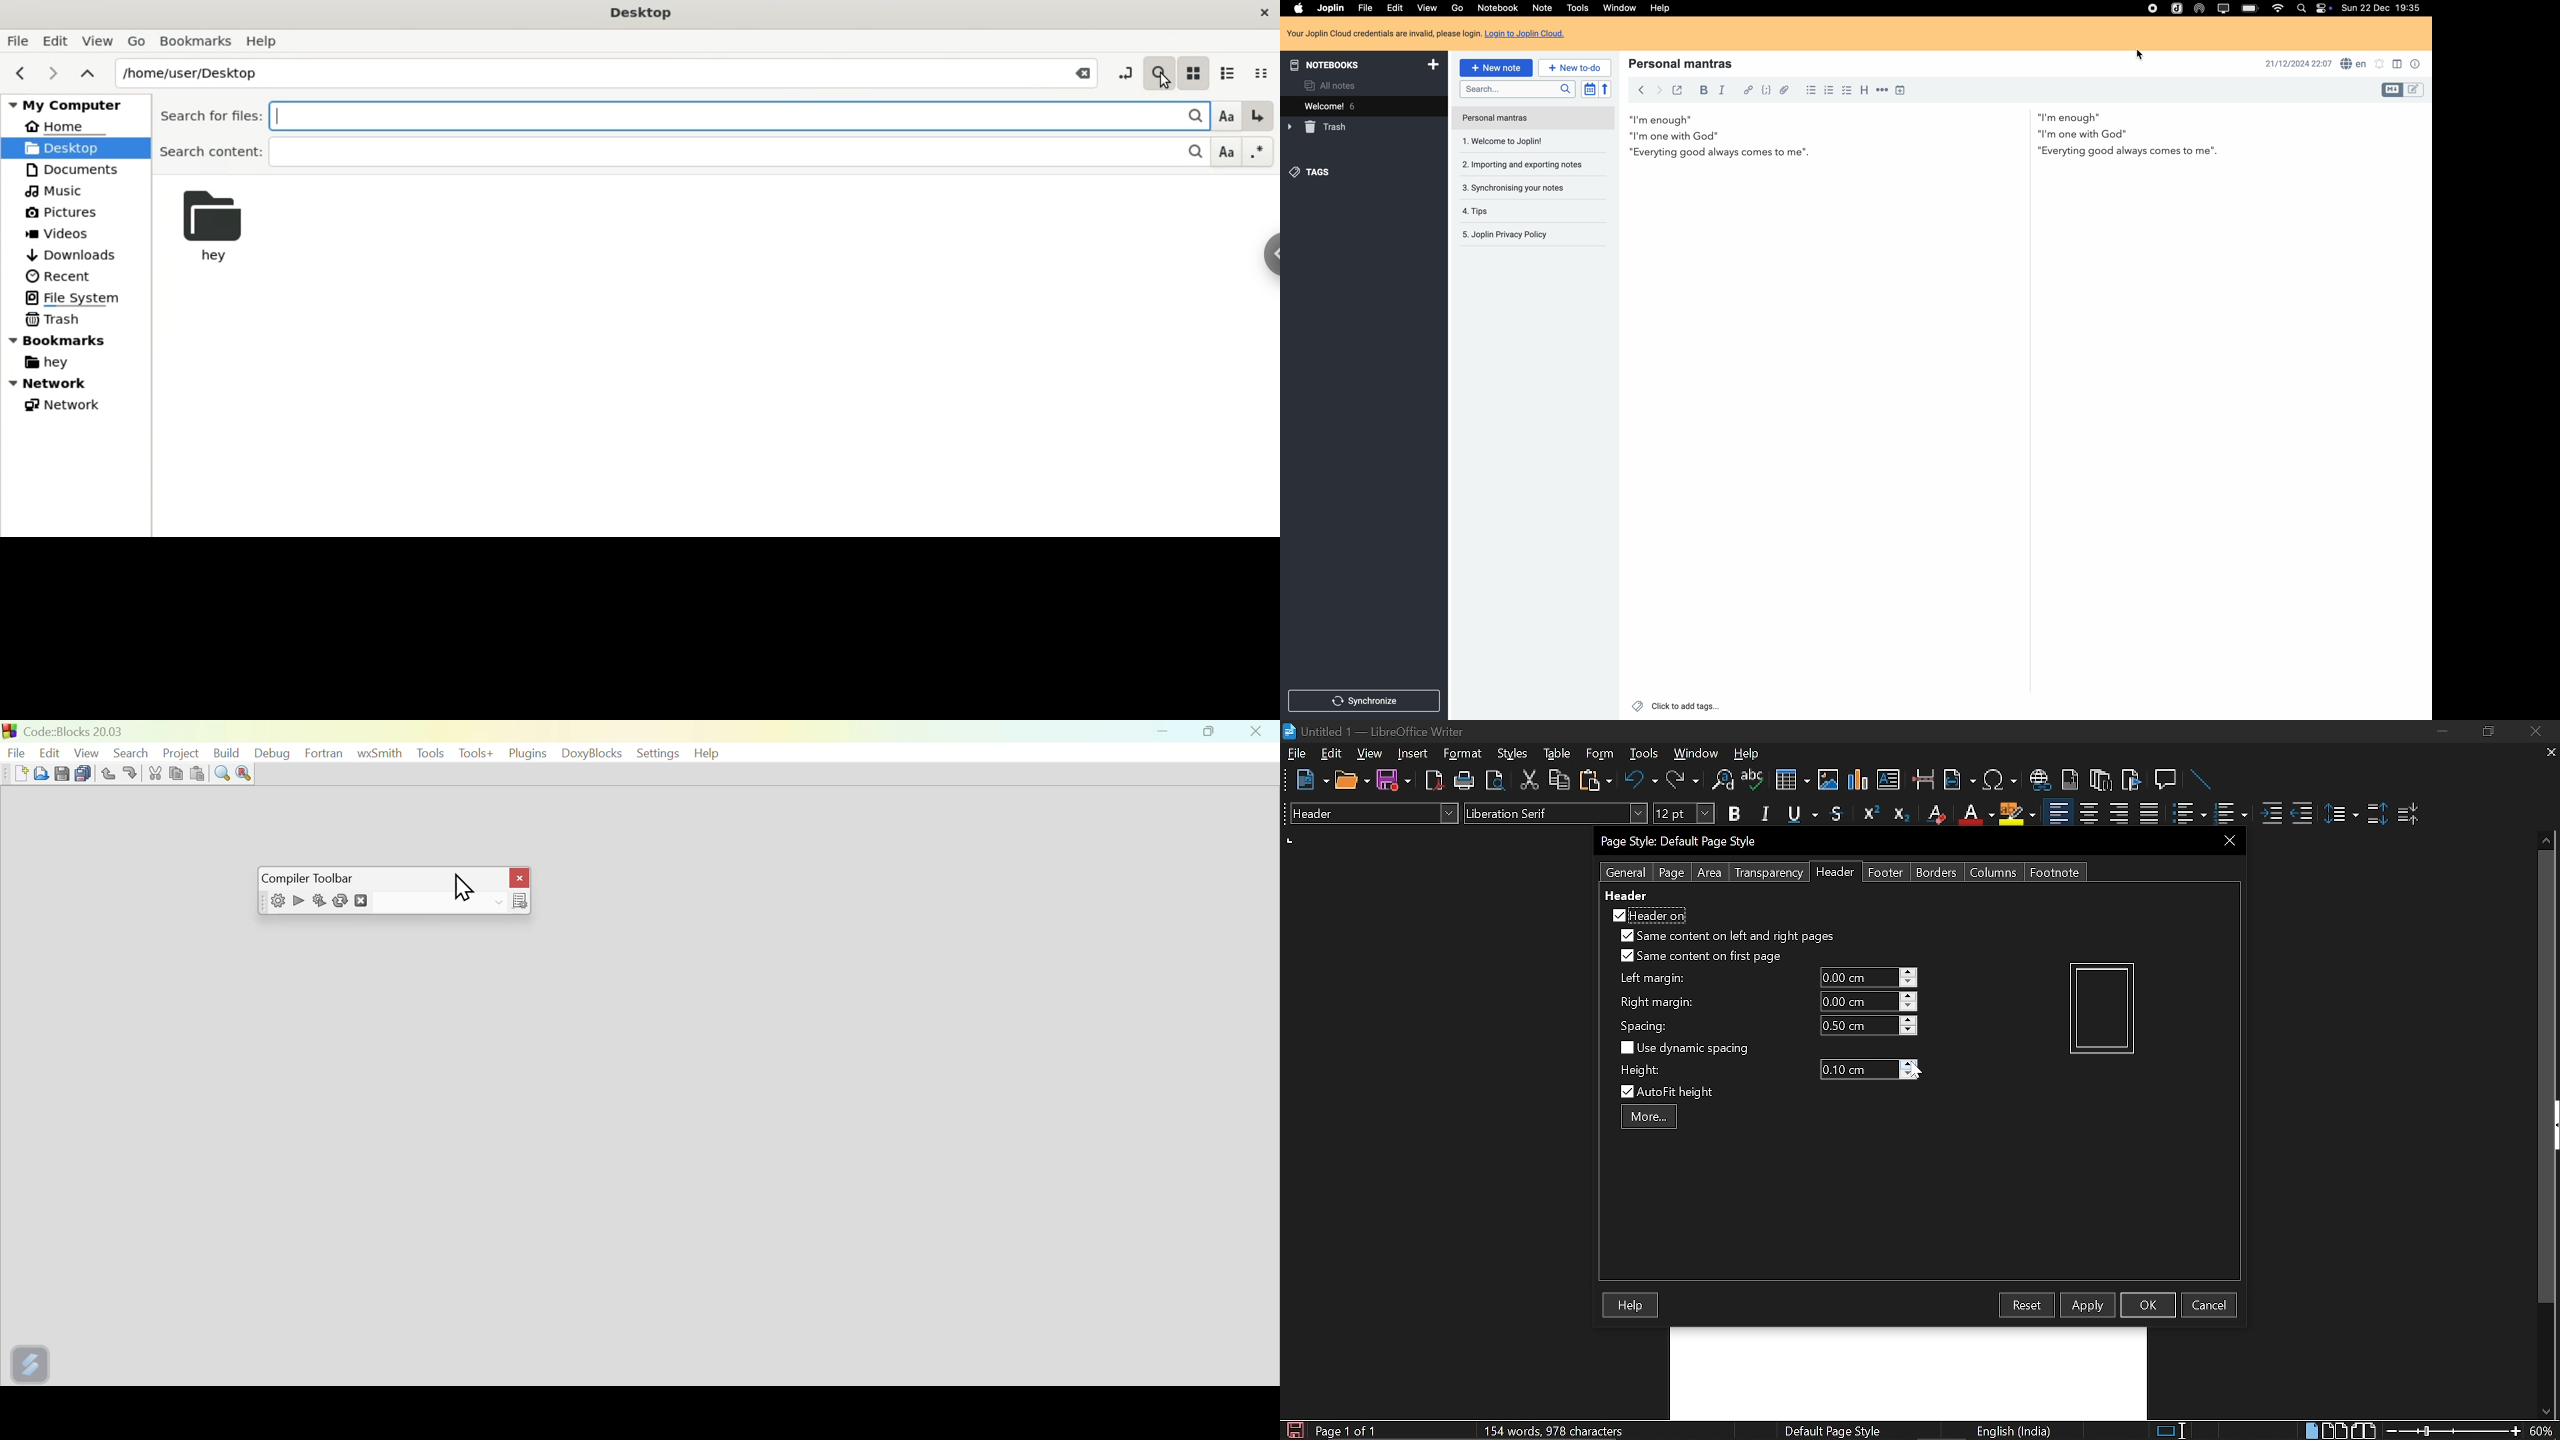 This screenshot has height=1456, width=2576. What do you see at coordinates (2398, 64) in the screenshot?
I see `toggle editor layout` at bounding box center [2398, 64].